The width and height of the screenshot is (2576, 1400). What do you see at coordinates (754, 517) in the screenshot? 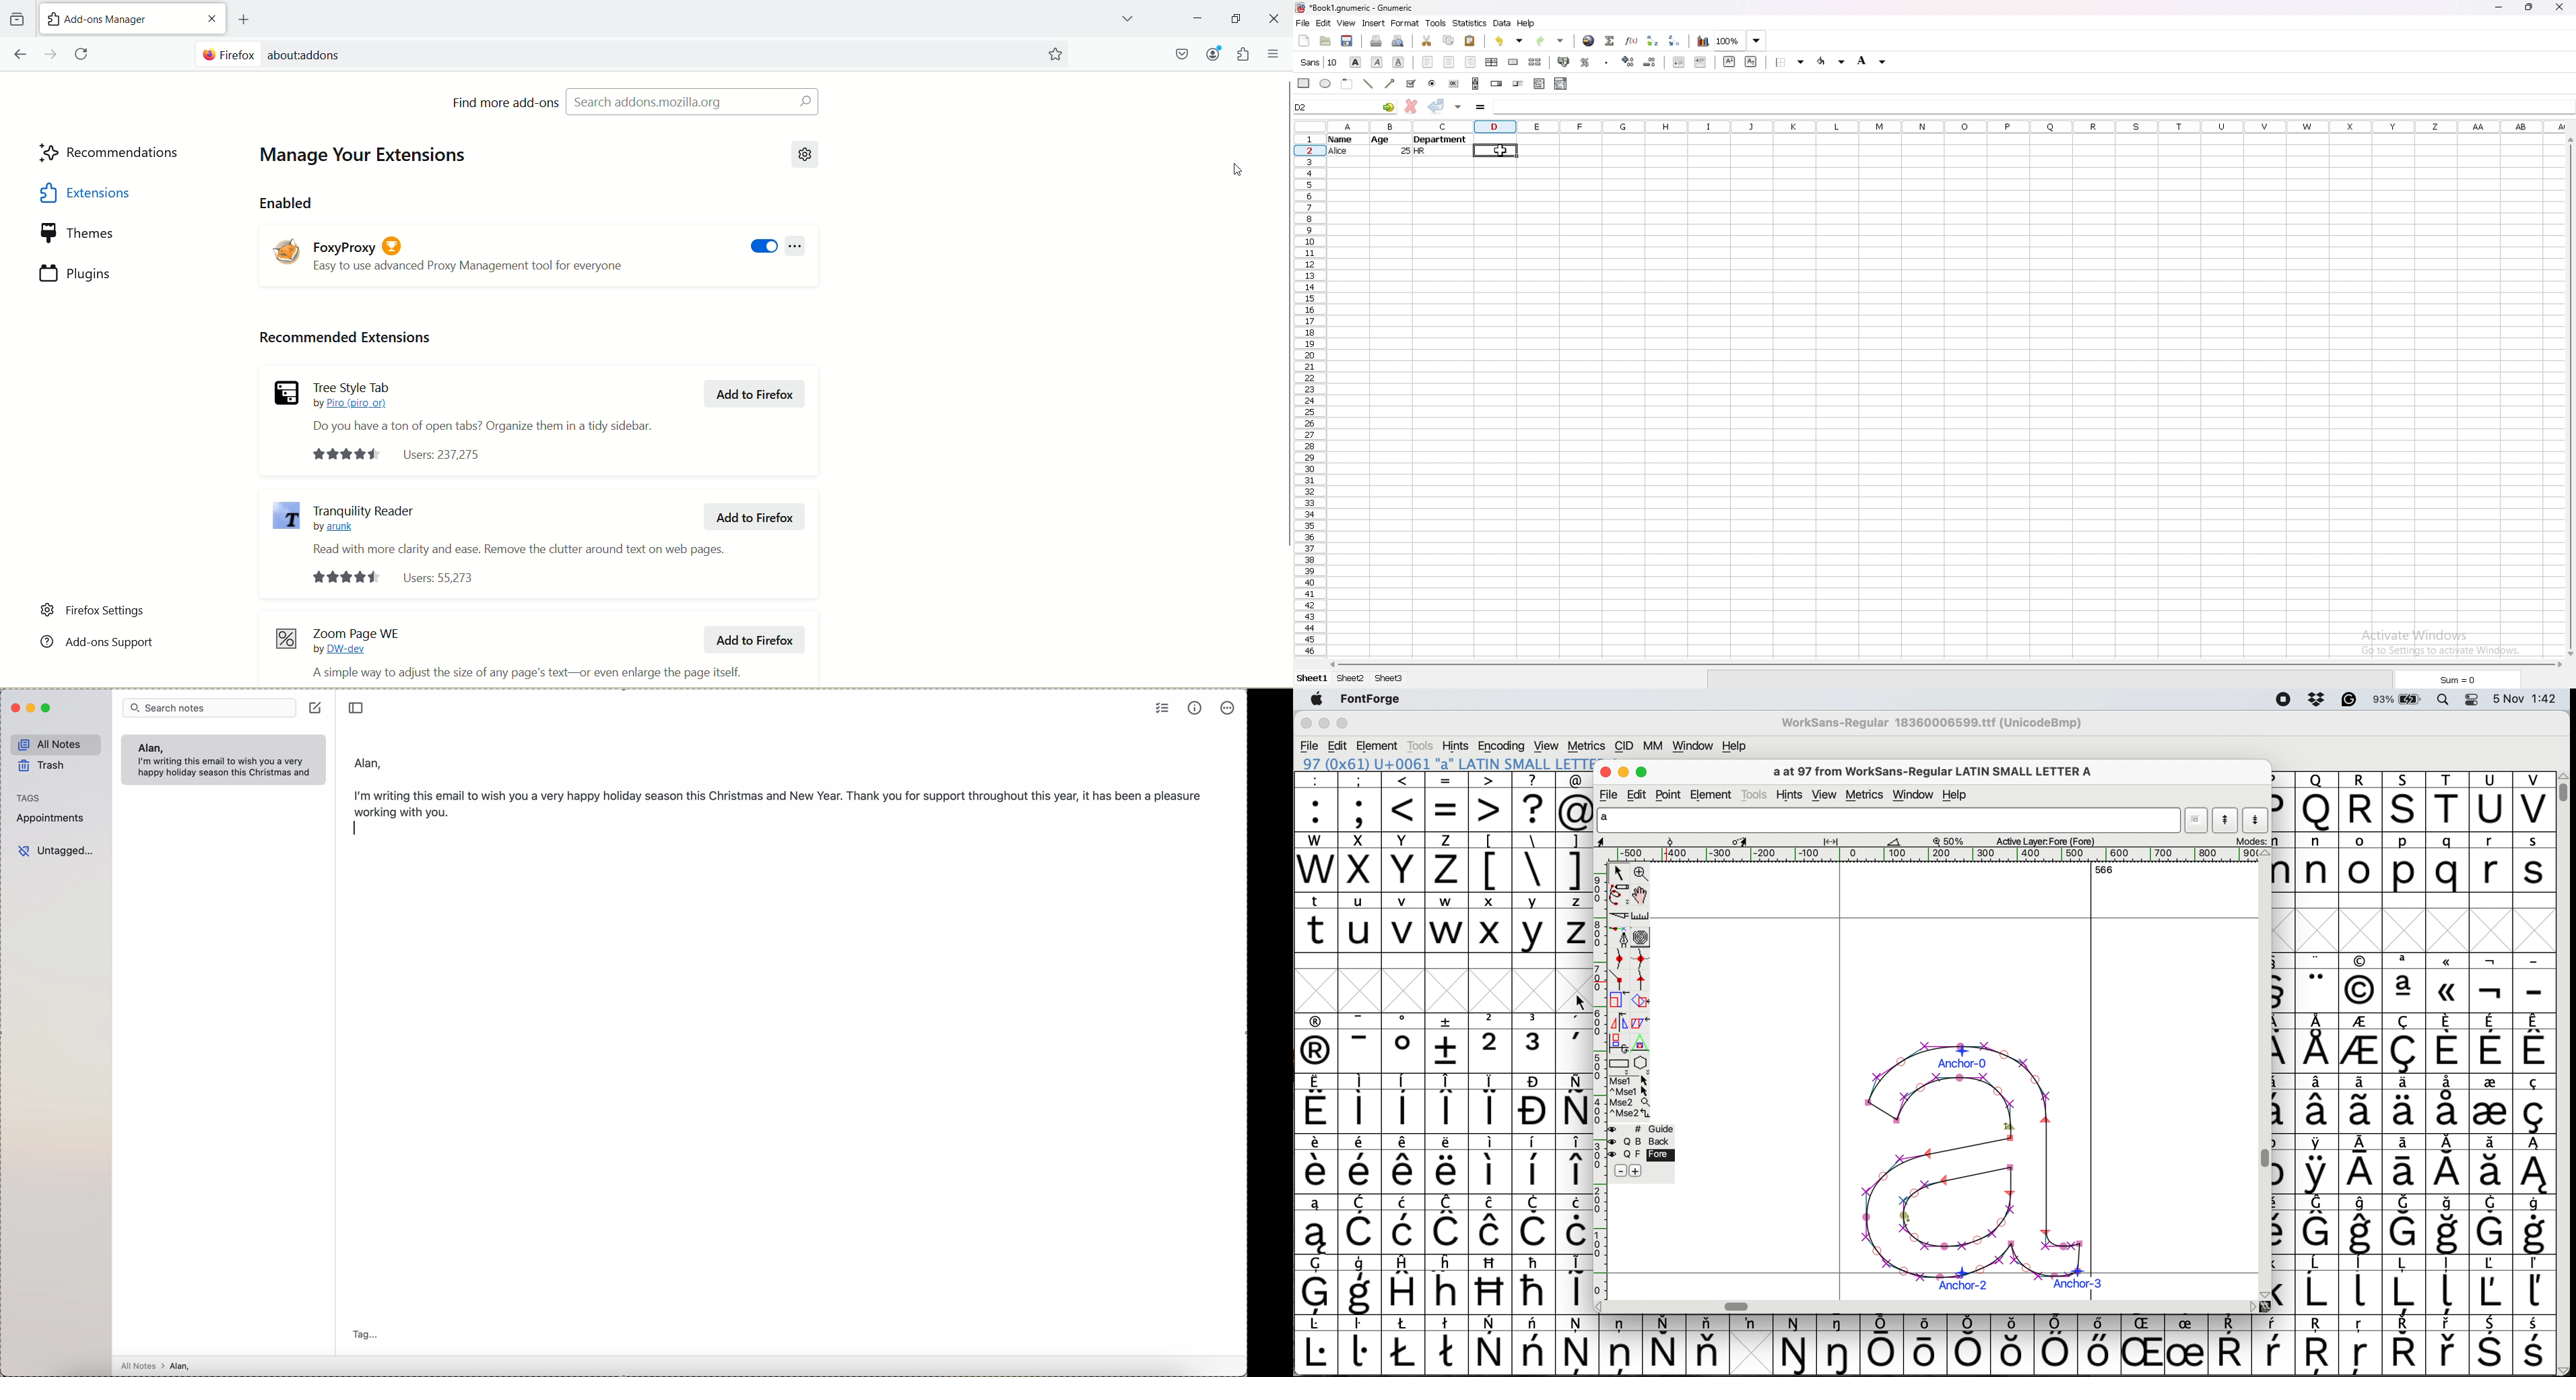
I see `Add to firefox` at bounding box center [754, 517].